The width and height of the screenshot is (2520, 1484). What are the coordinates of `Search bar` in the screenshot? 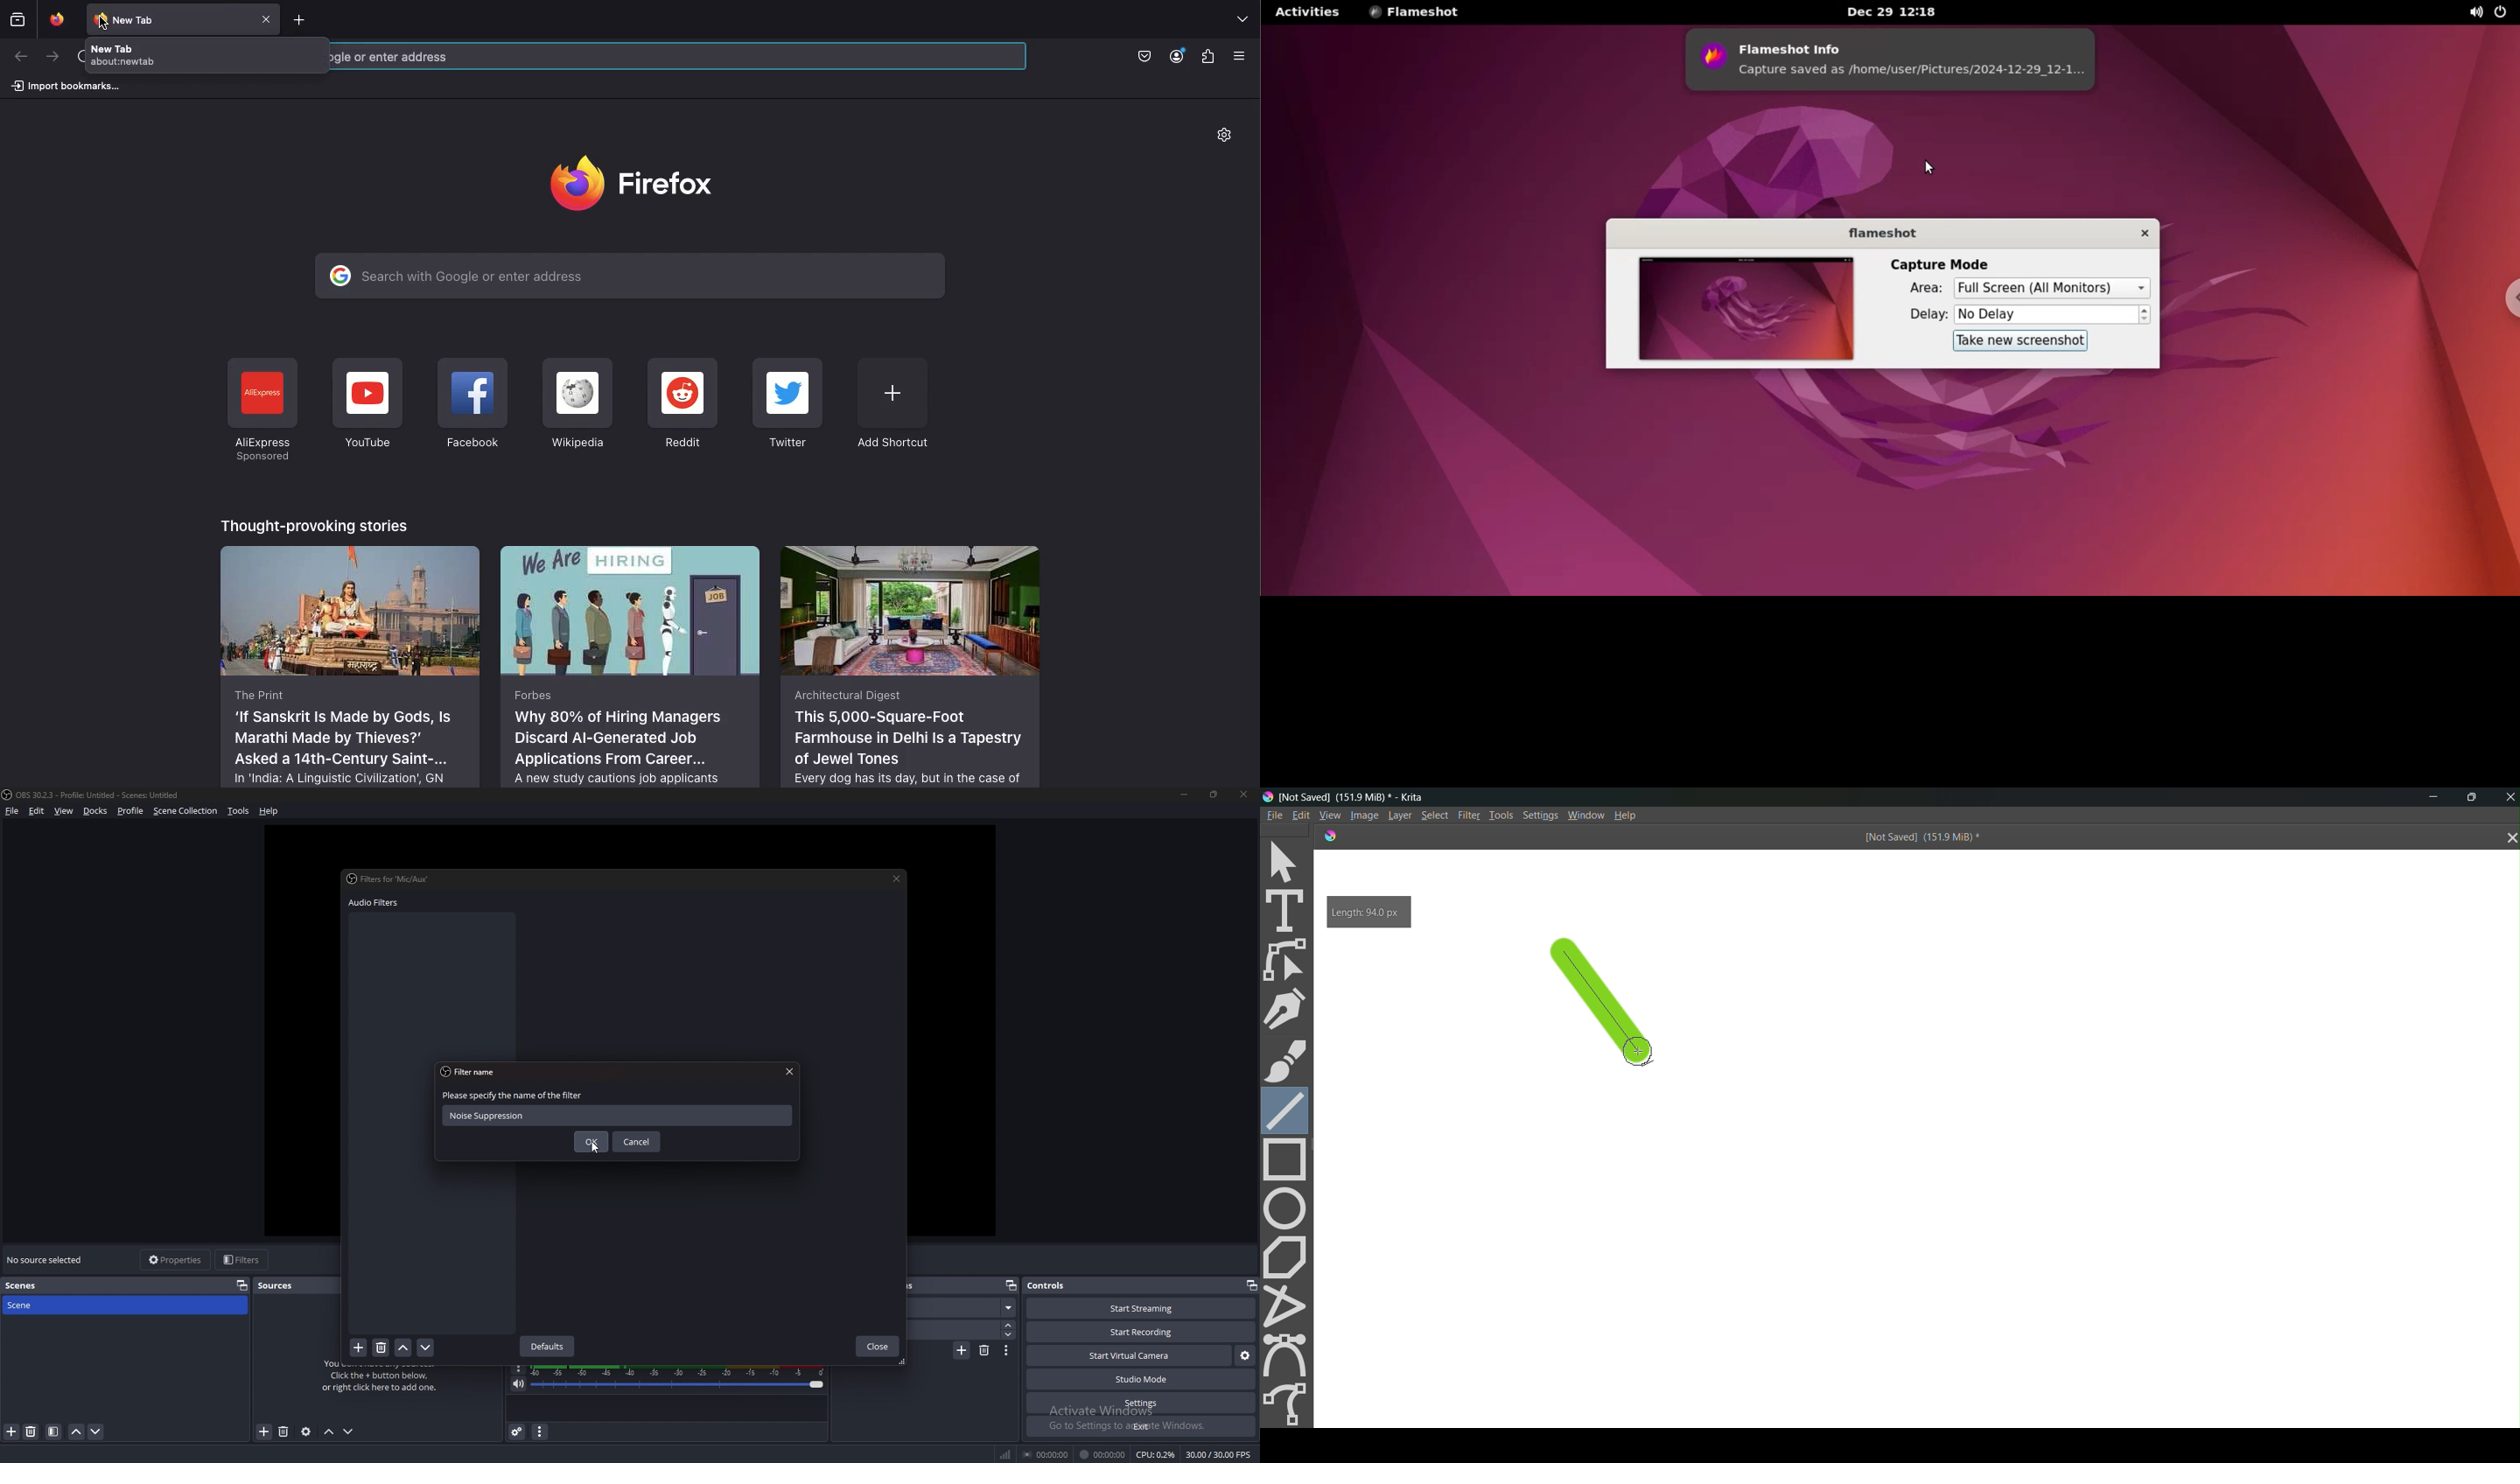 It's located at (629, 276).